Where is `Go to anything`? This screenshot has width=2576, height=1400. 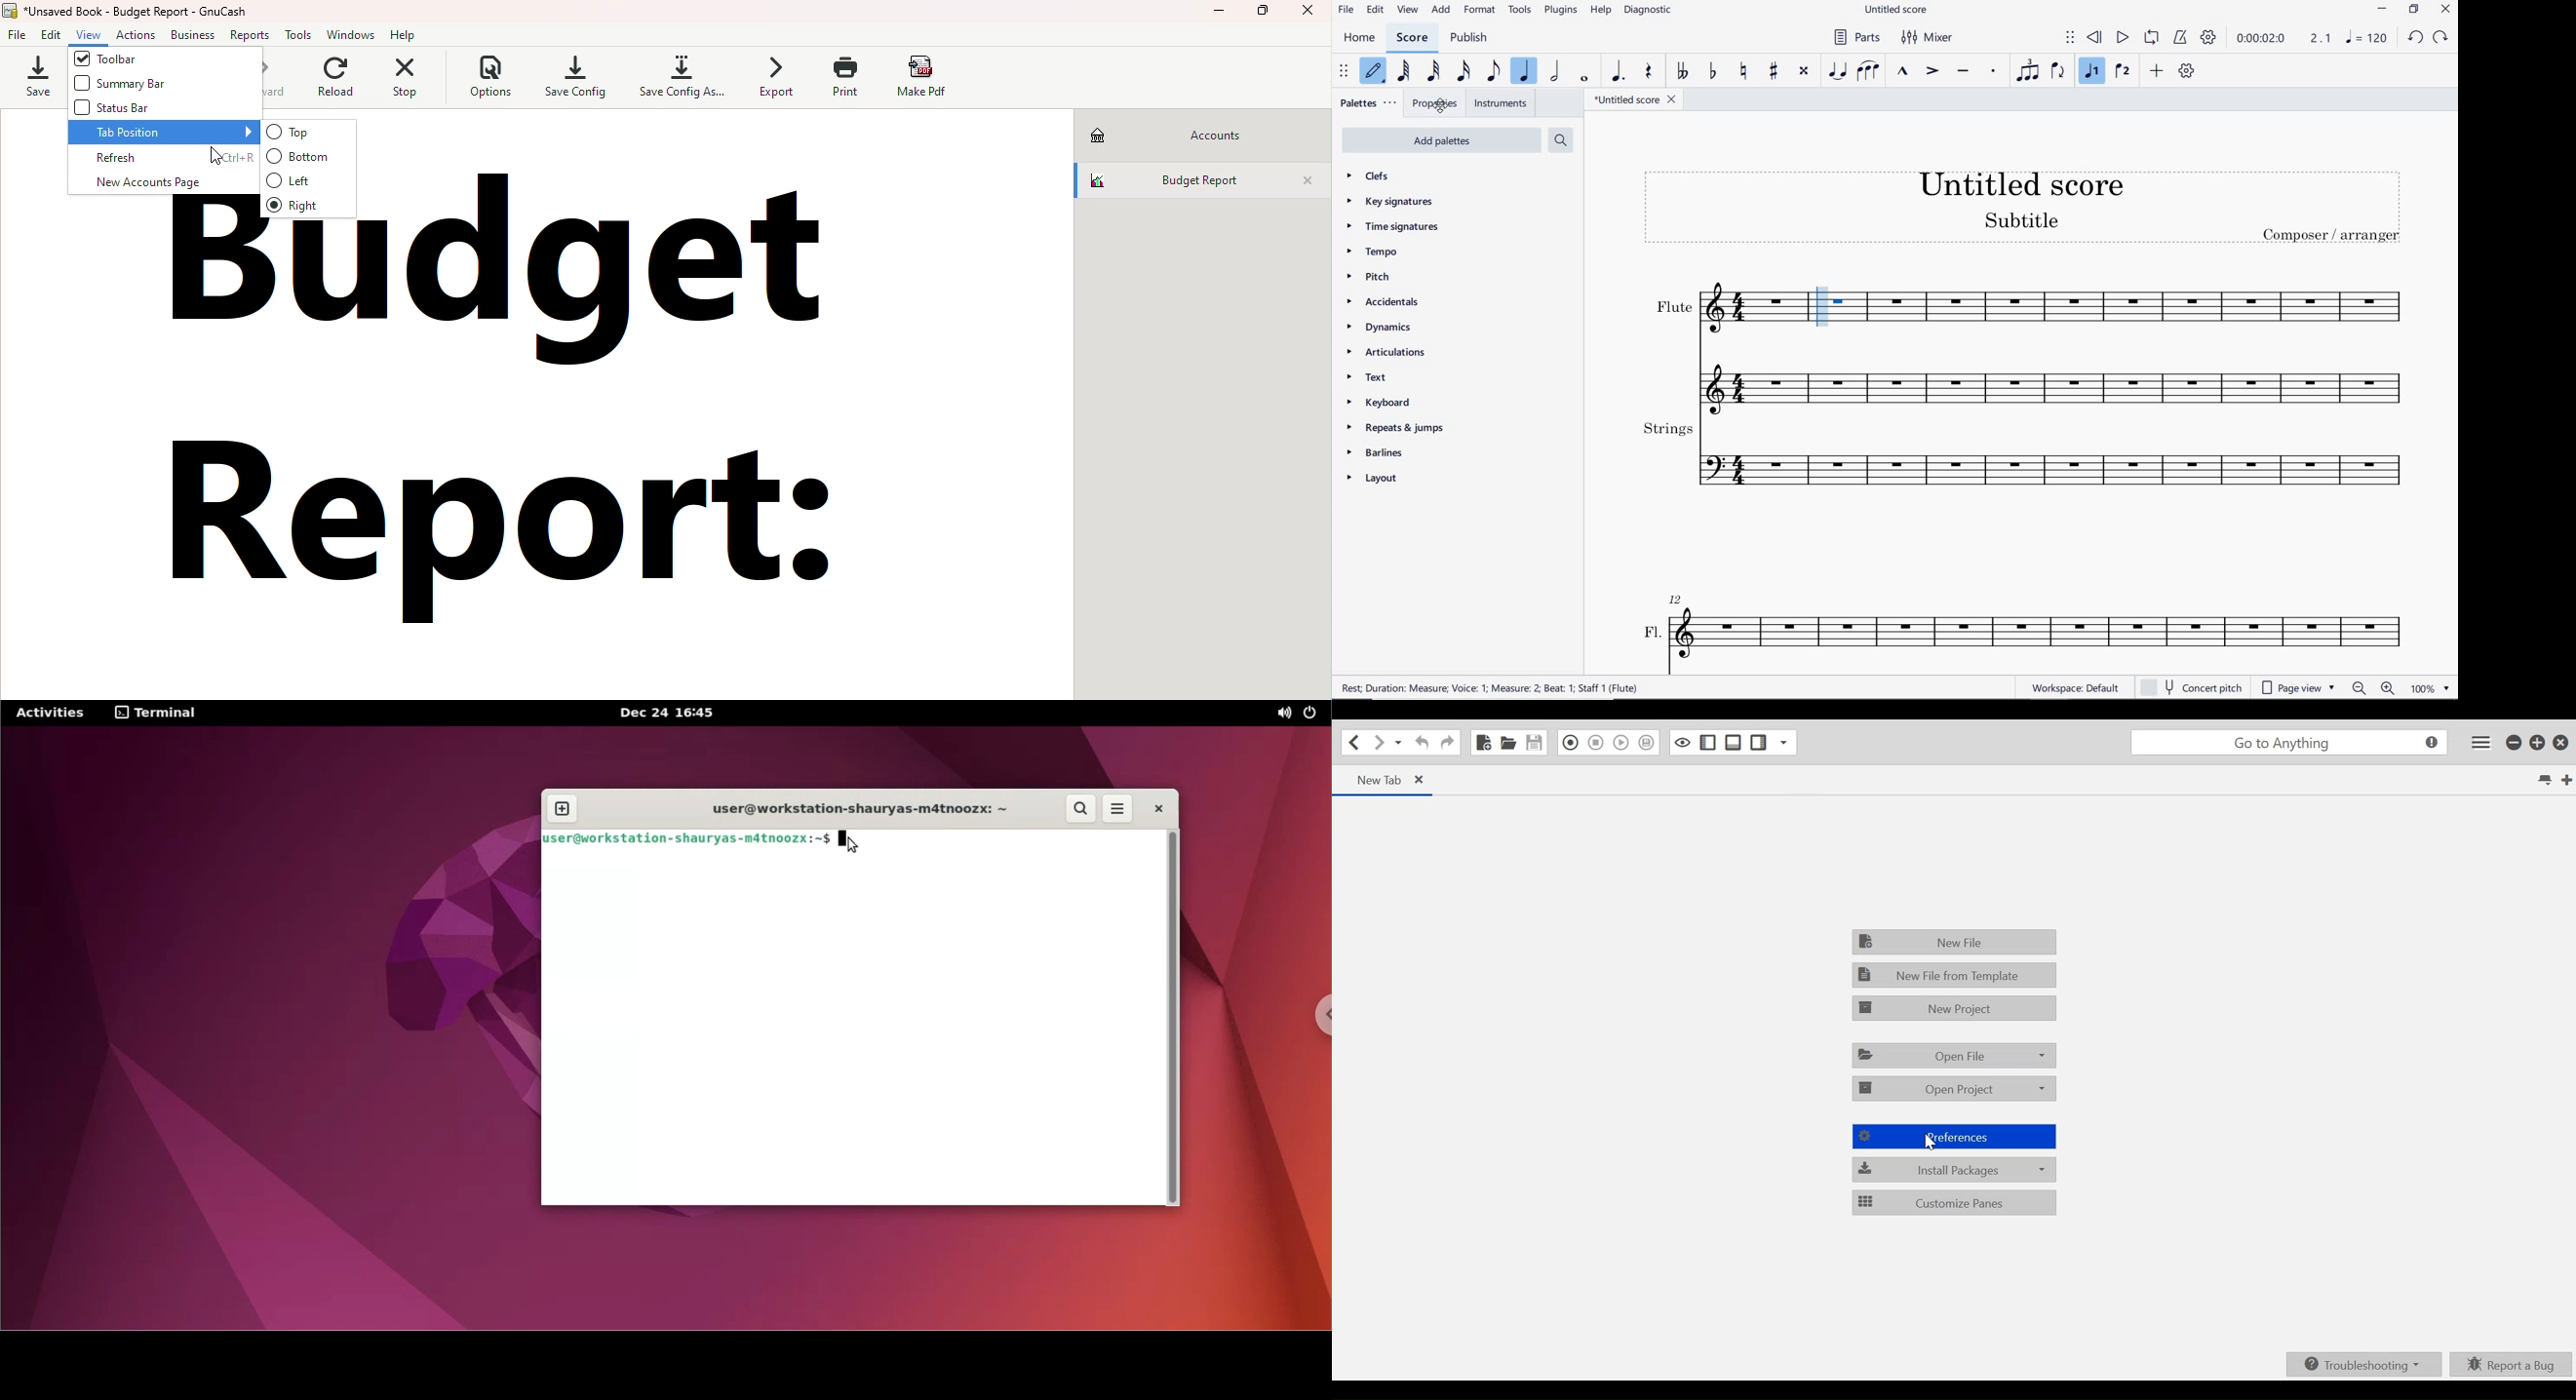
Go to anything is located at coordinates (2291, 743).